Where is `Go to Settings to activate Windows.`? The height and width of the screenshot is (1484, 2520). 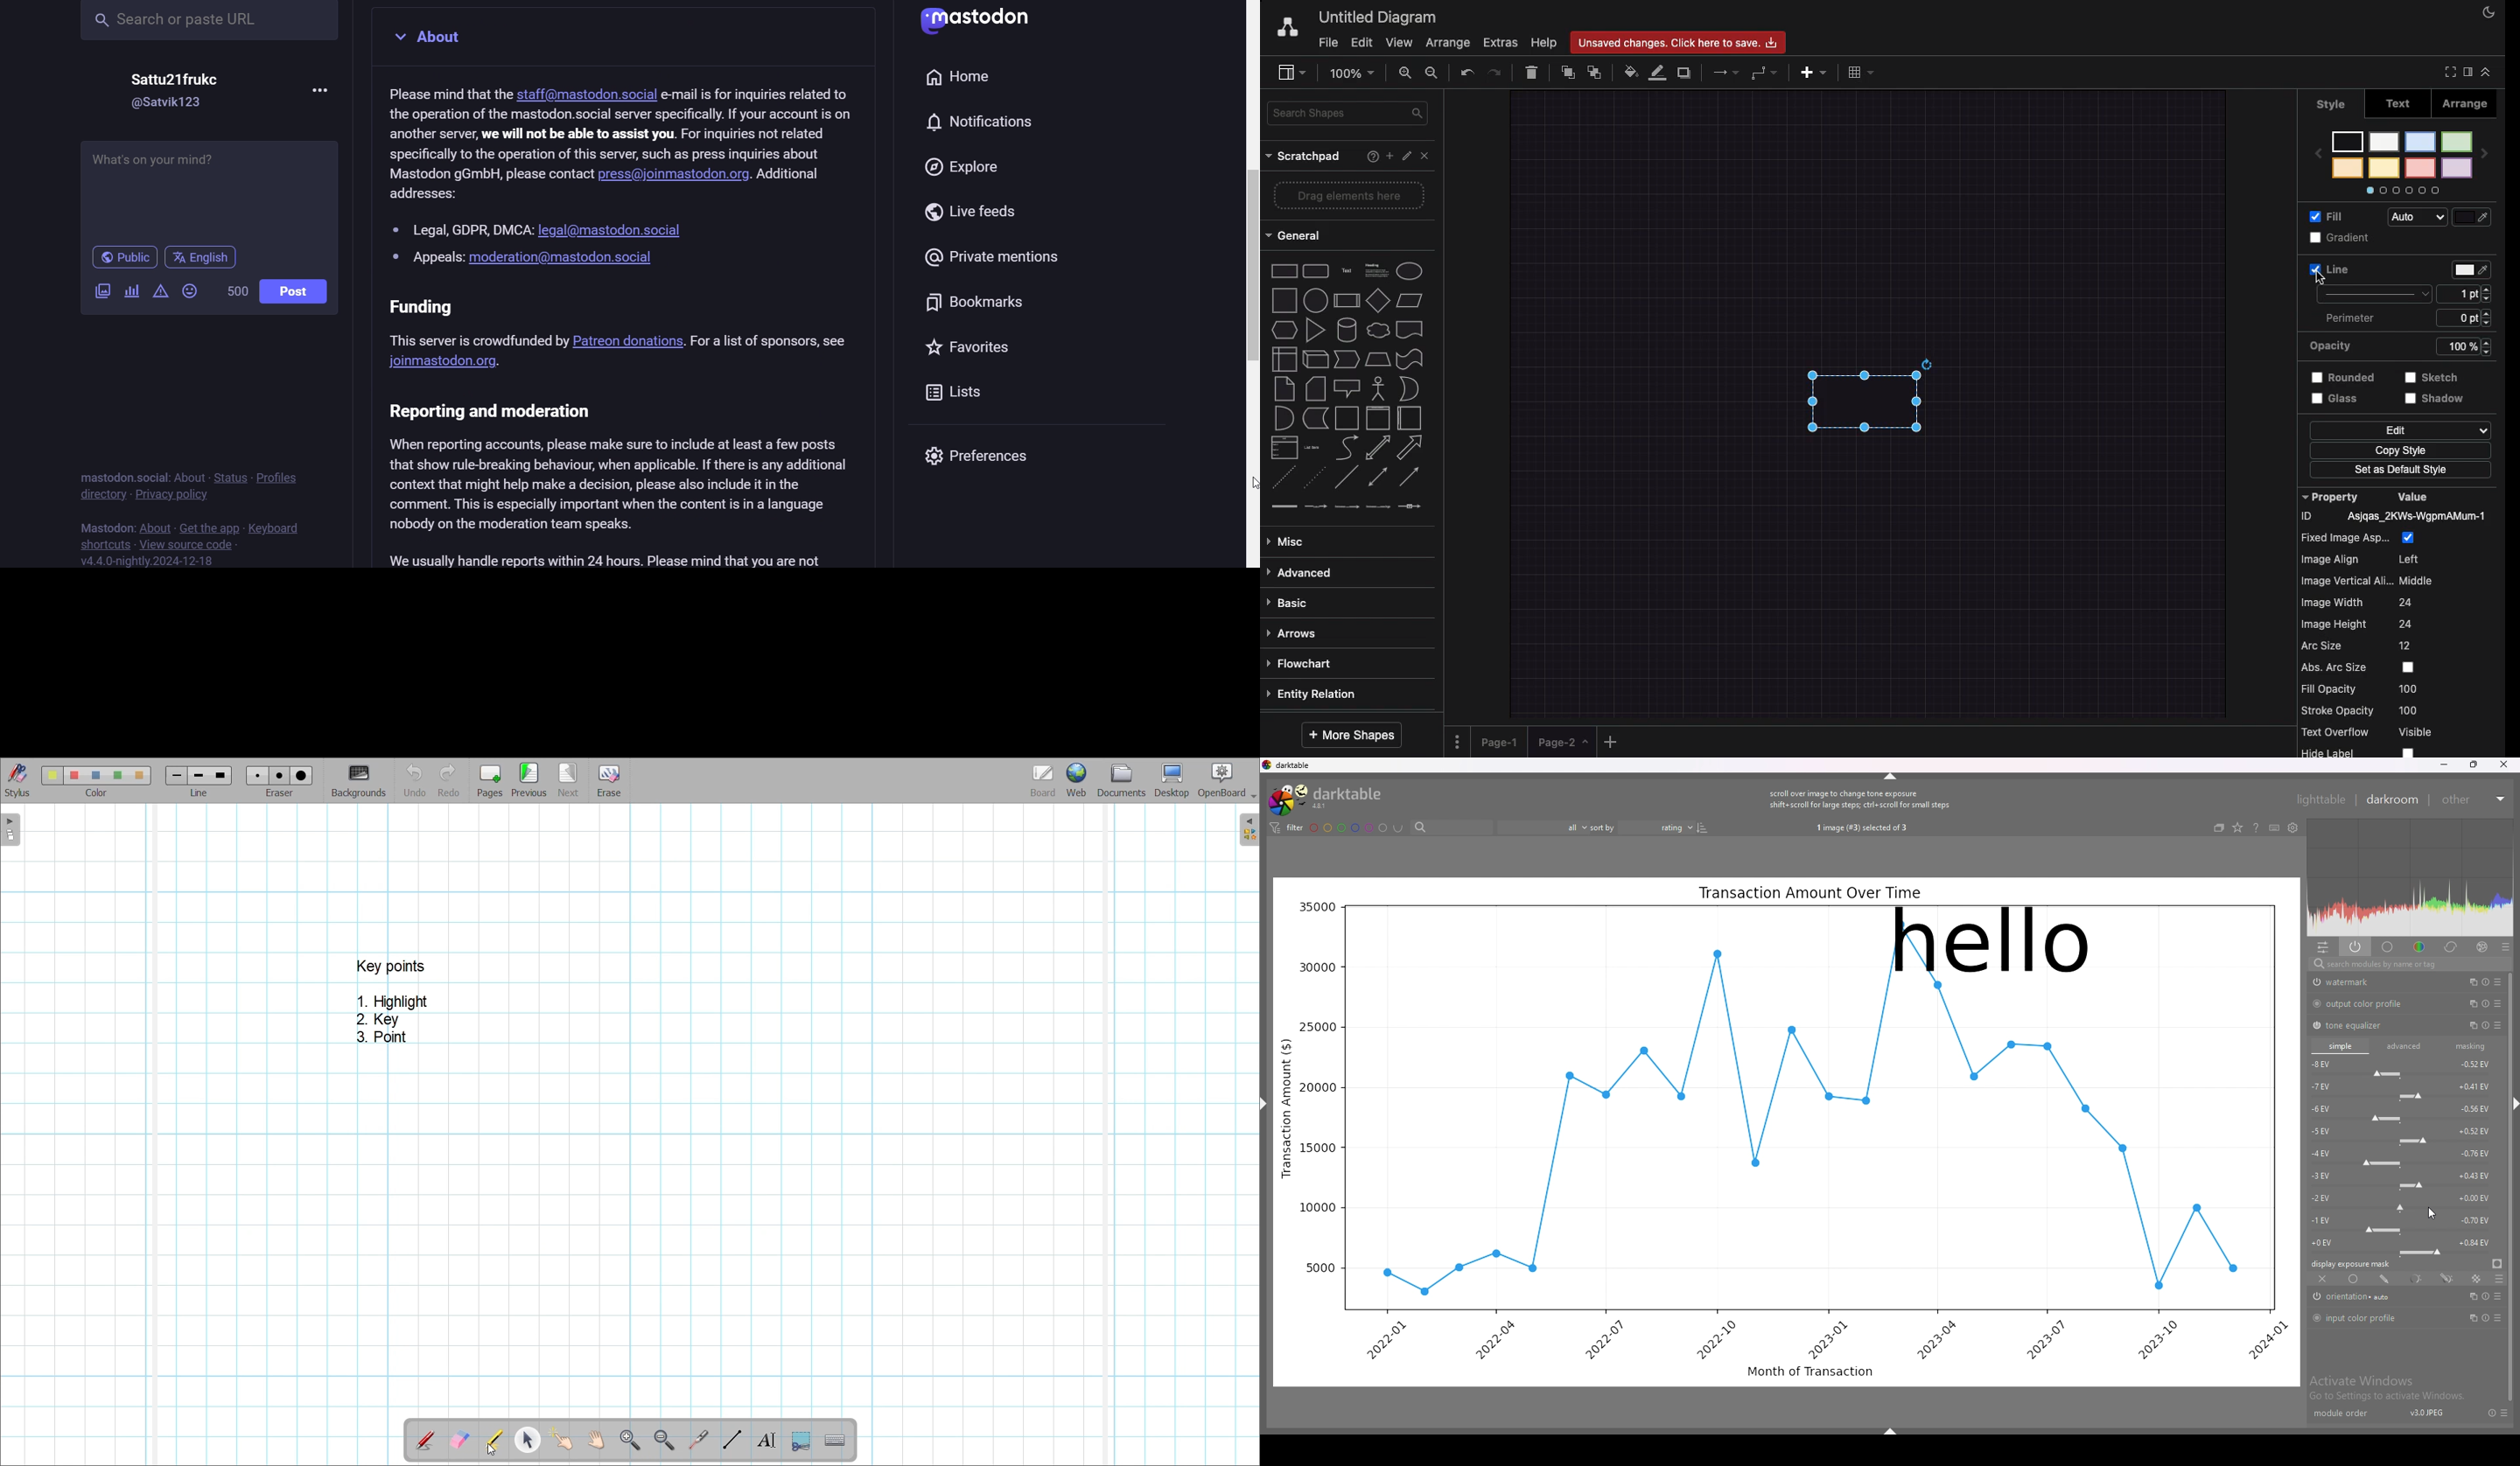 Go to Settings to activate Windows. is located at coordinates (2388, 1397).